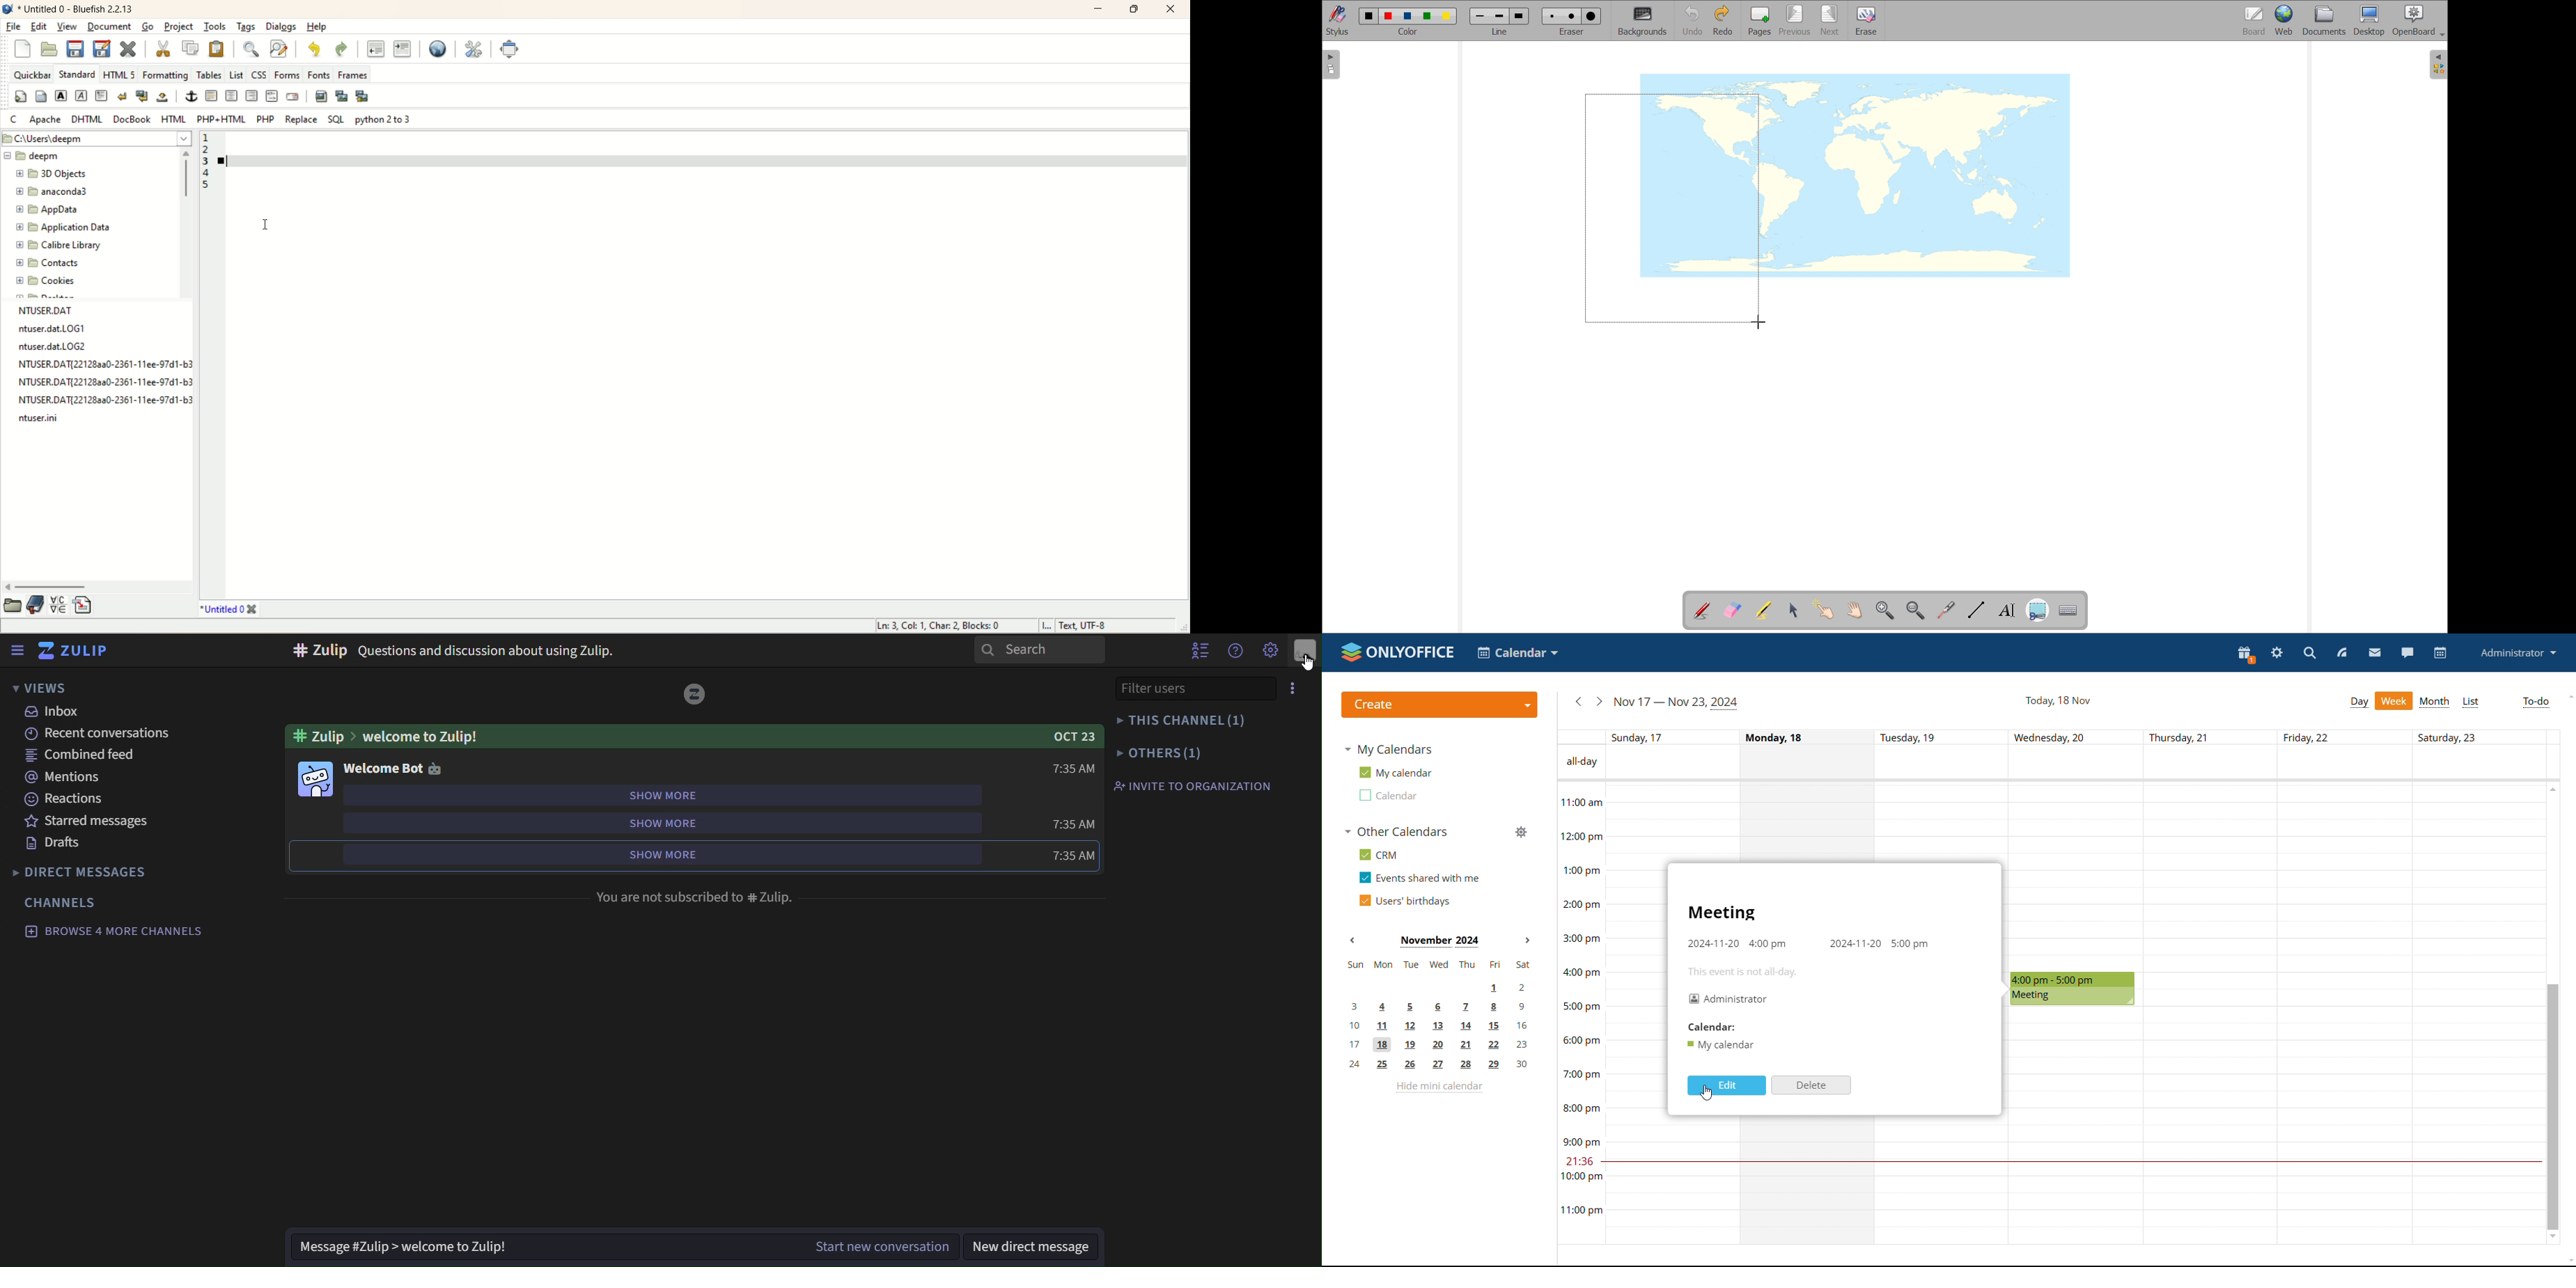 The height and width of the screenshot is (1288, 2576). What do you see at coordinates (2325, 20) in the screenshot?
I see `documents` at bounding box center [2325, 20].